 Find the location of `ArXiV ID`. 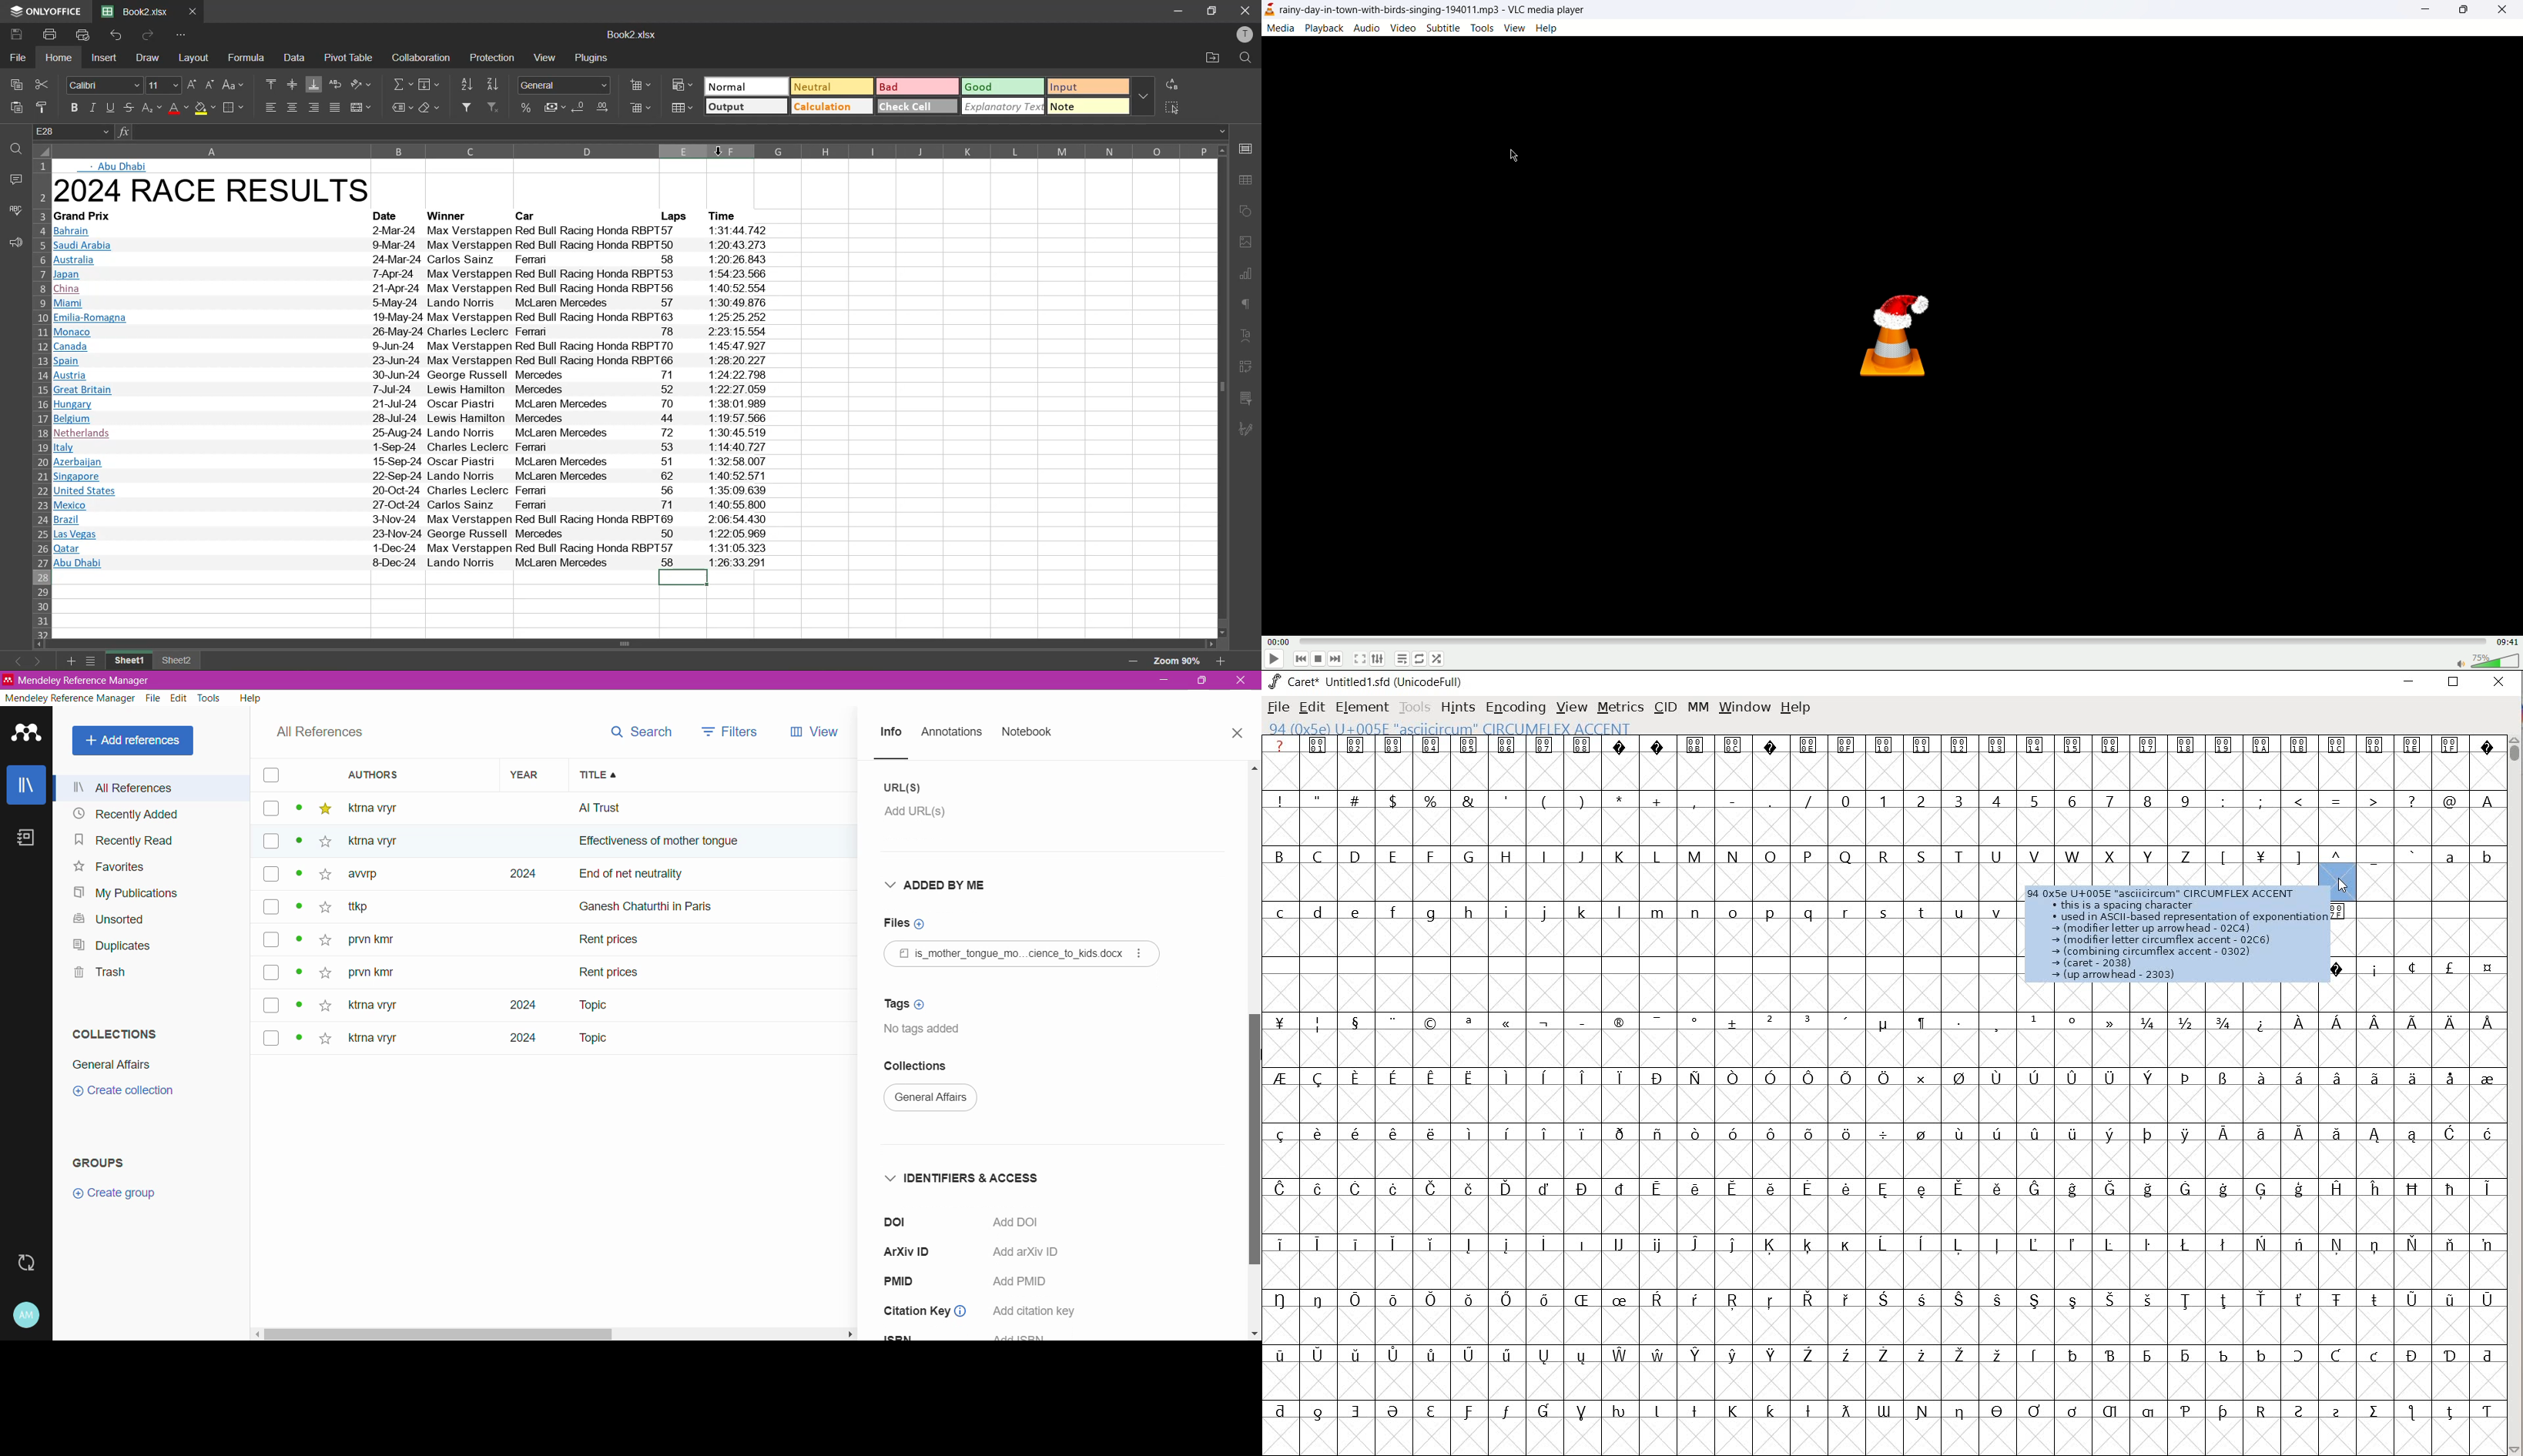

ArXiV ID is located at coordinates (911, 1252).